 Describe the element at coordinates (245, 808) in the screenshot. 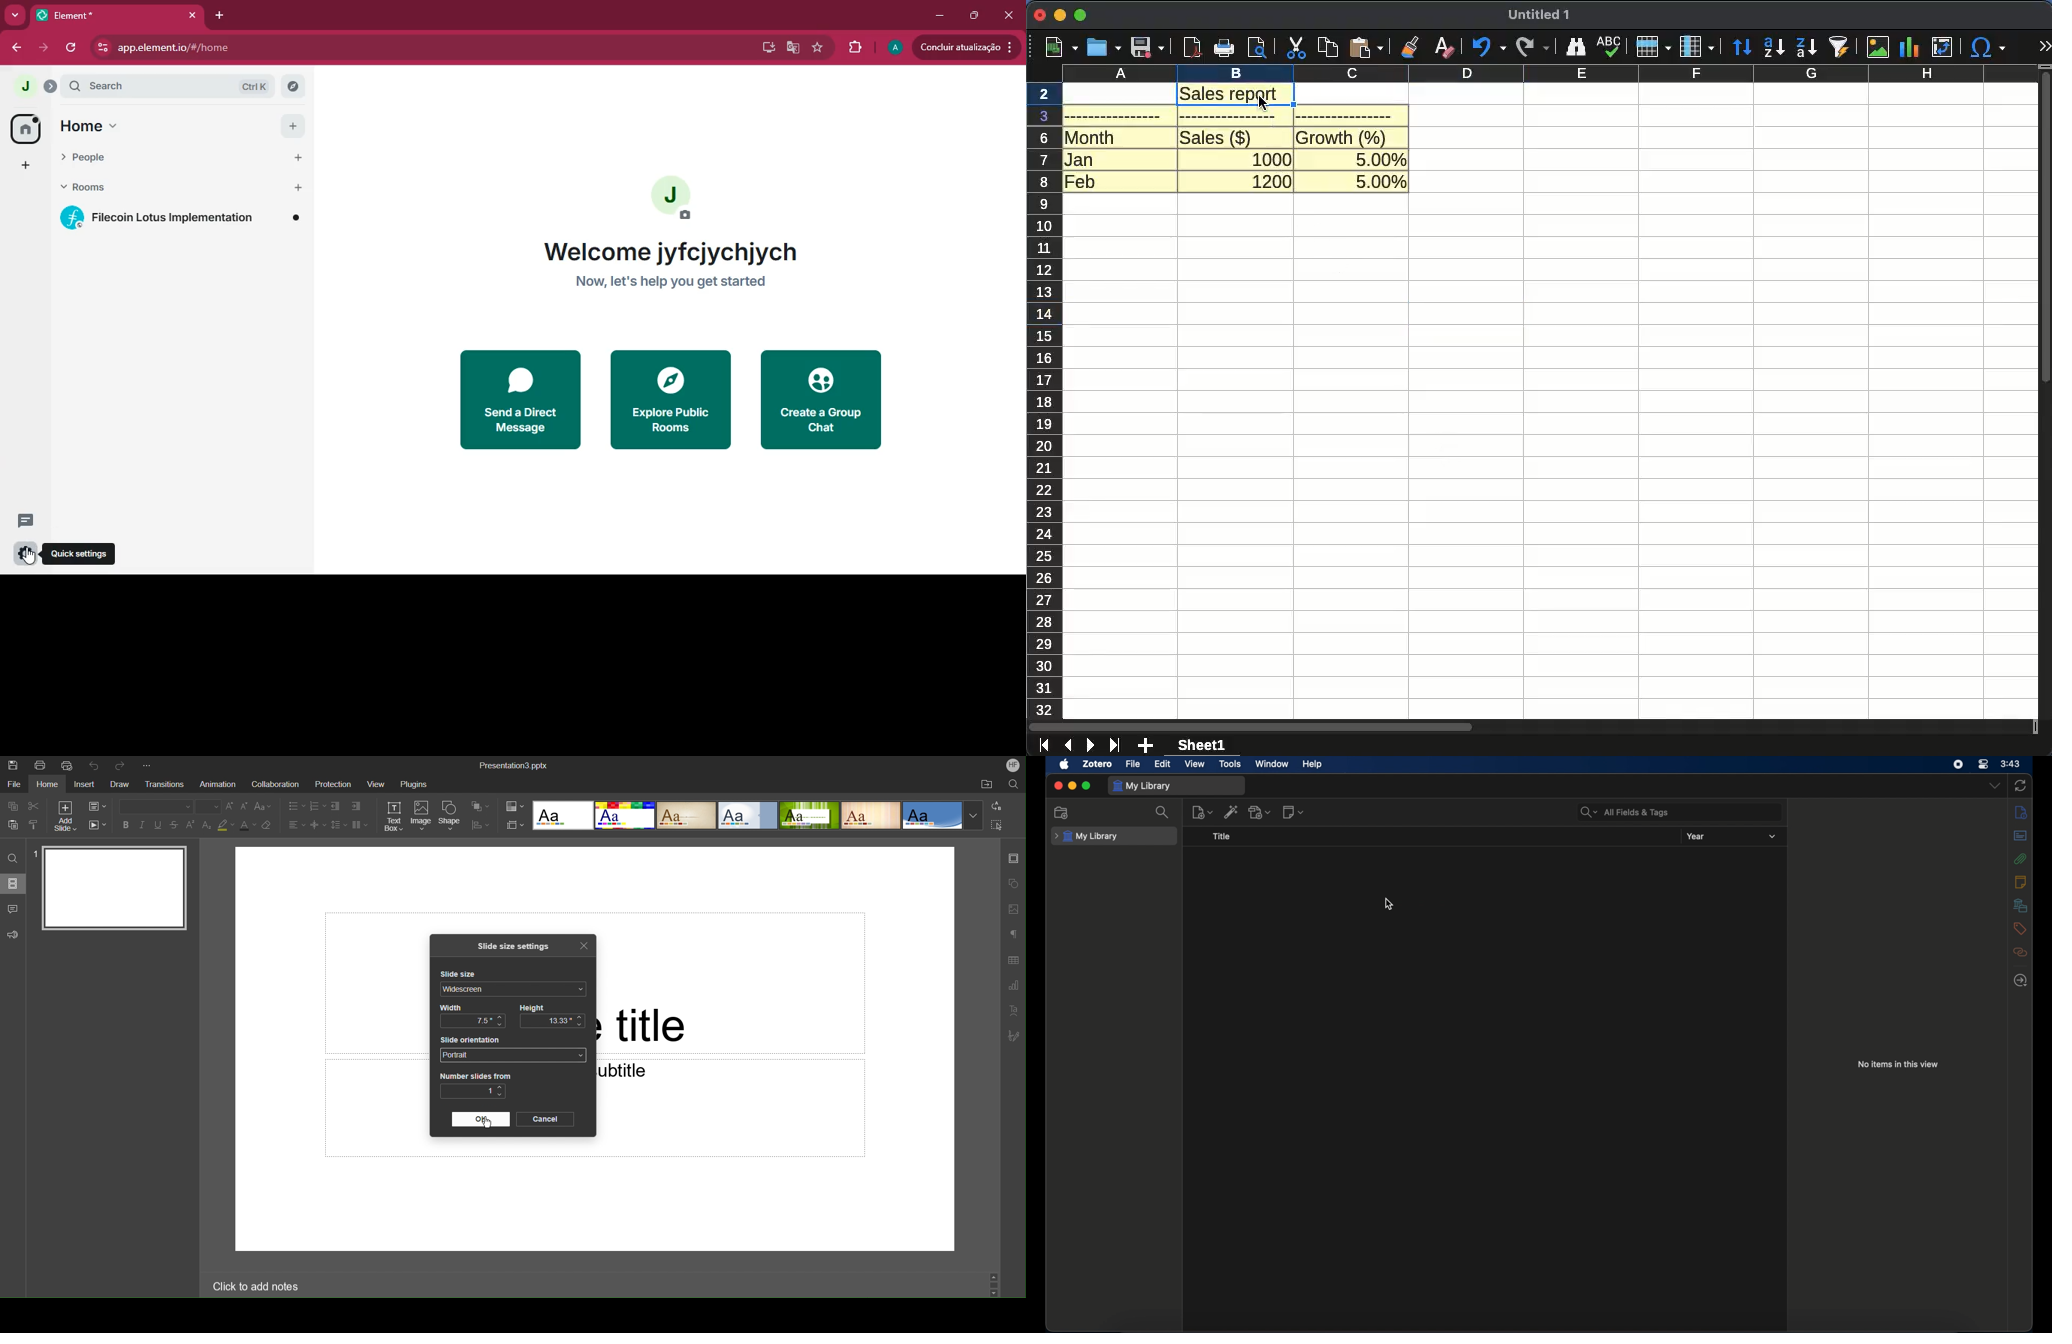

I see `Decrease size` at that location.